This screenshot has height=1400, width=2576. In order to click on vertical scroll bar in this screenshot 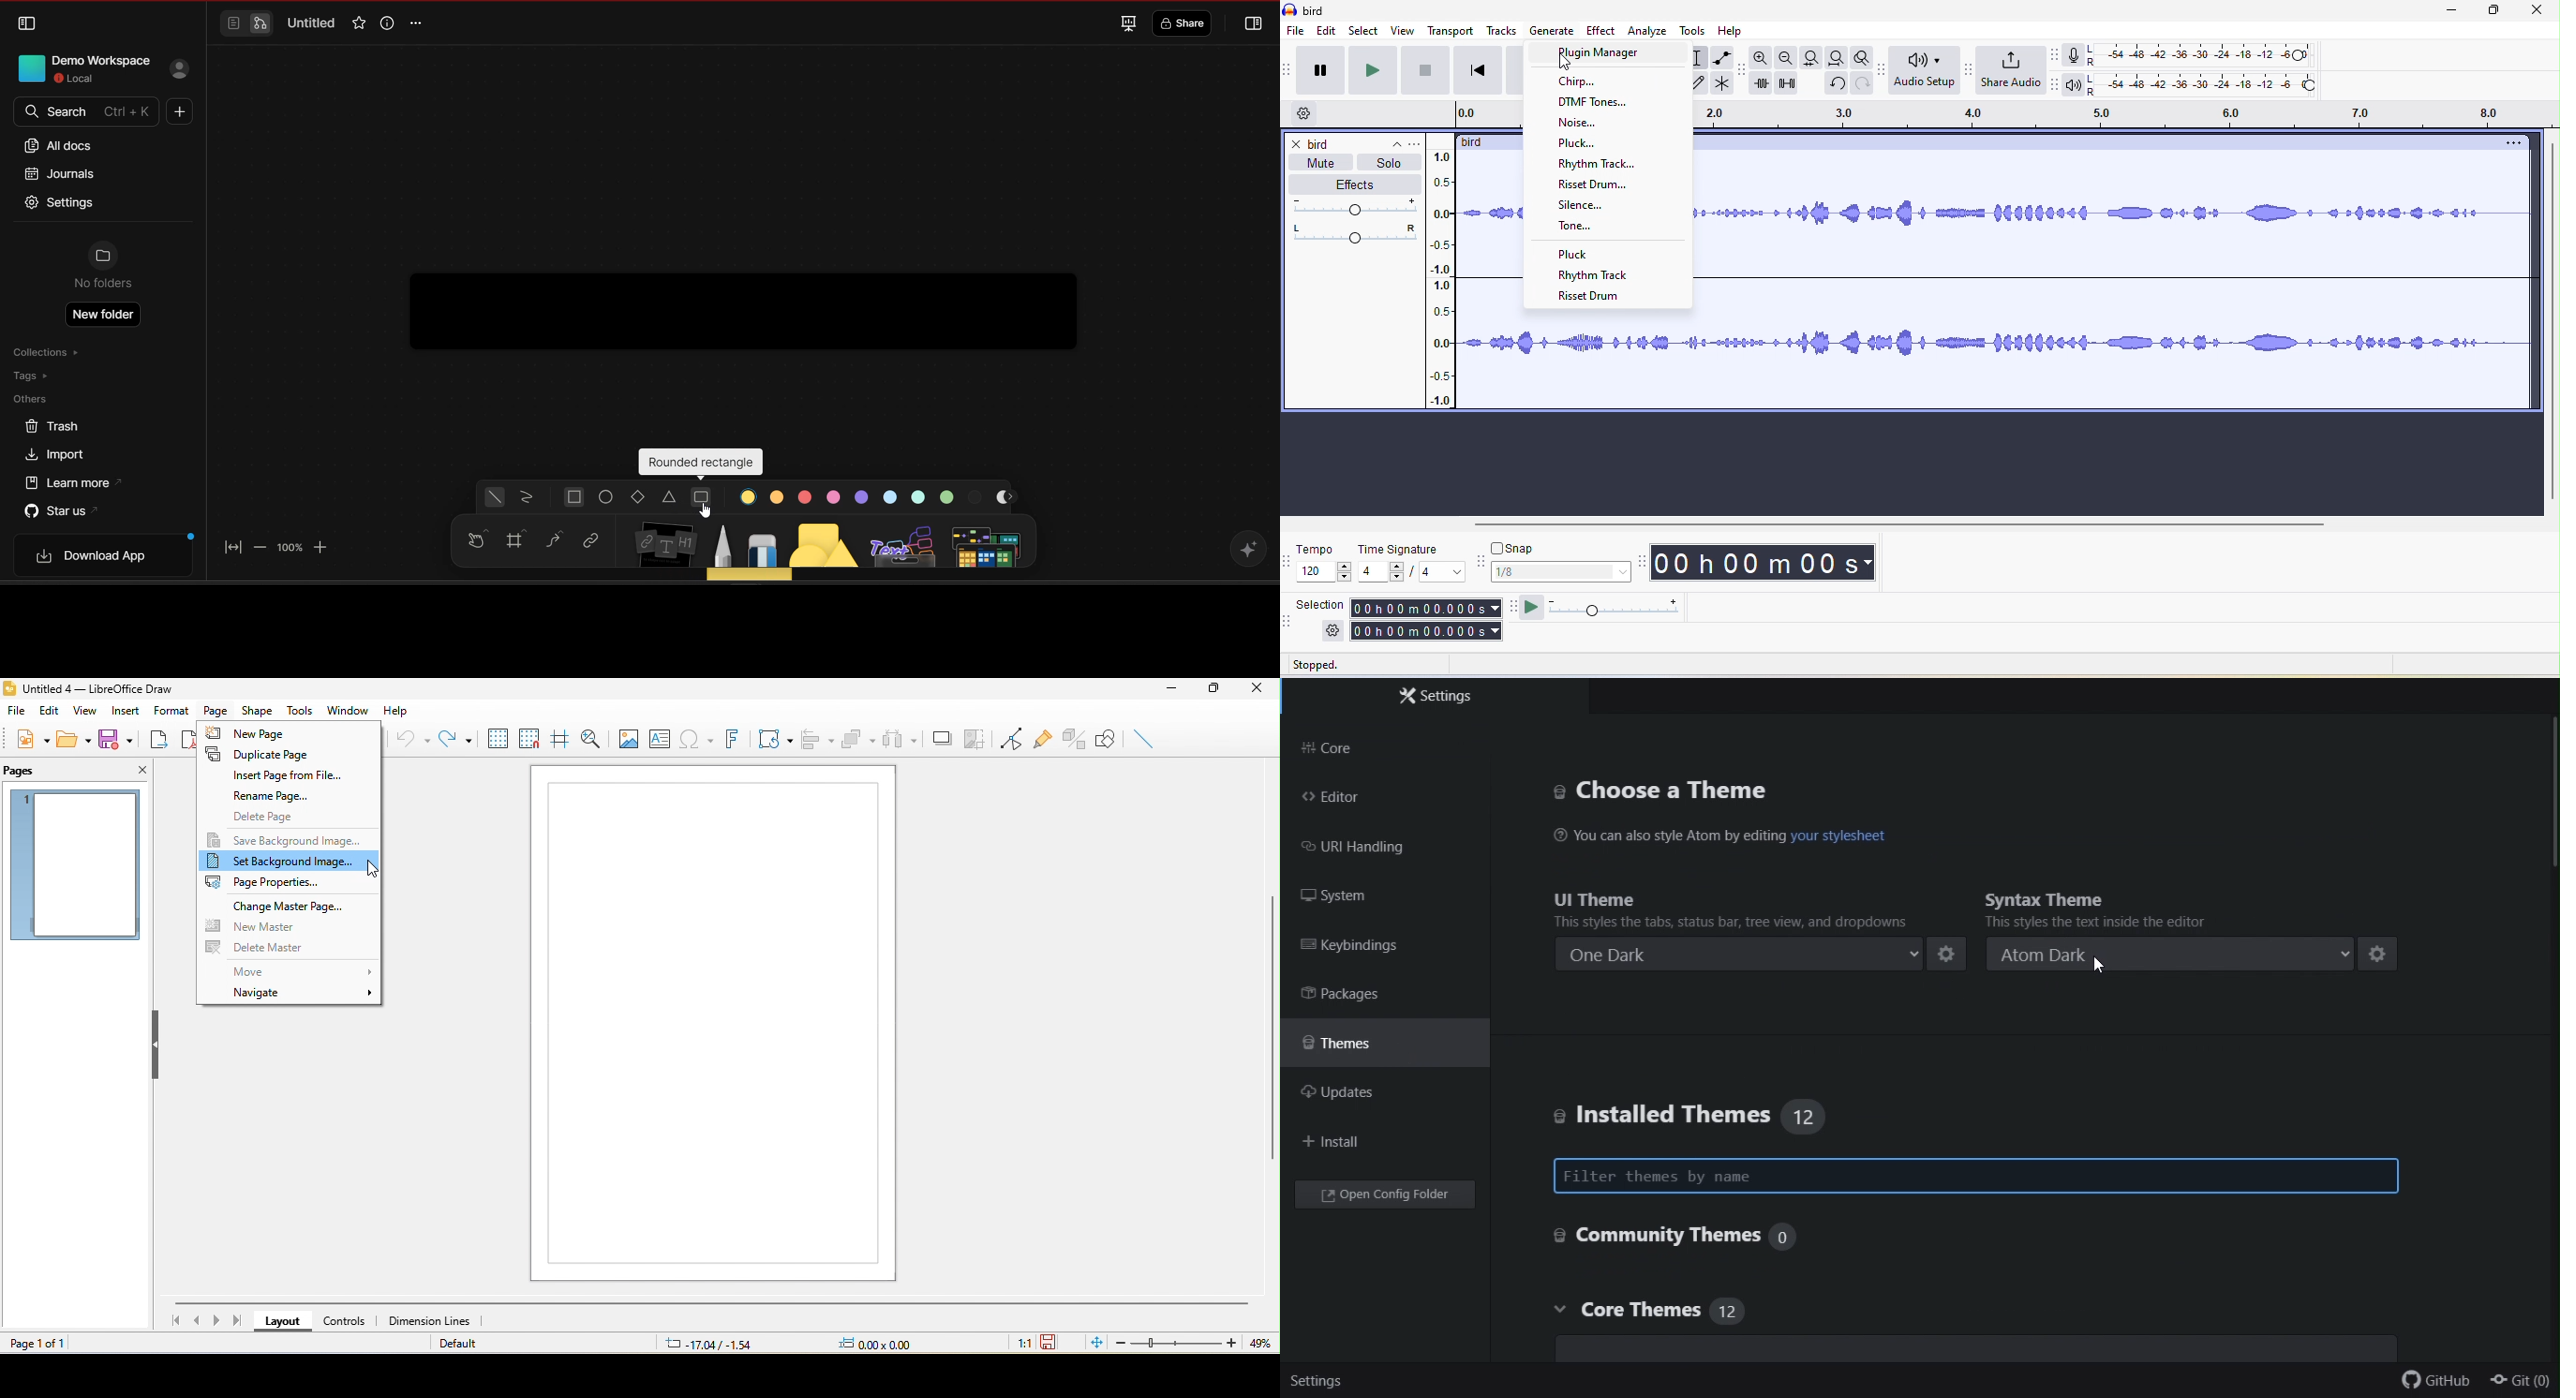, I will do `click(2552, 320)`.